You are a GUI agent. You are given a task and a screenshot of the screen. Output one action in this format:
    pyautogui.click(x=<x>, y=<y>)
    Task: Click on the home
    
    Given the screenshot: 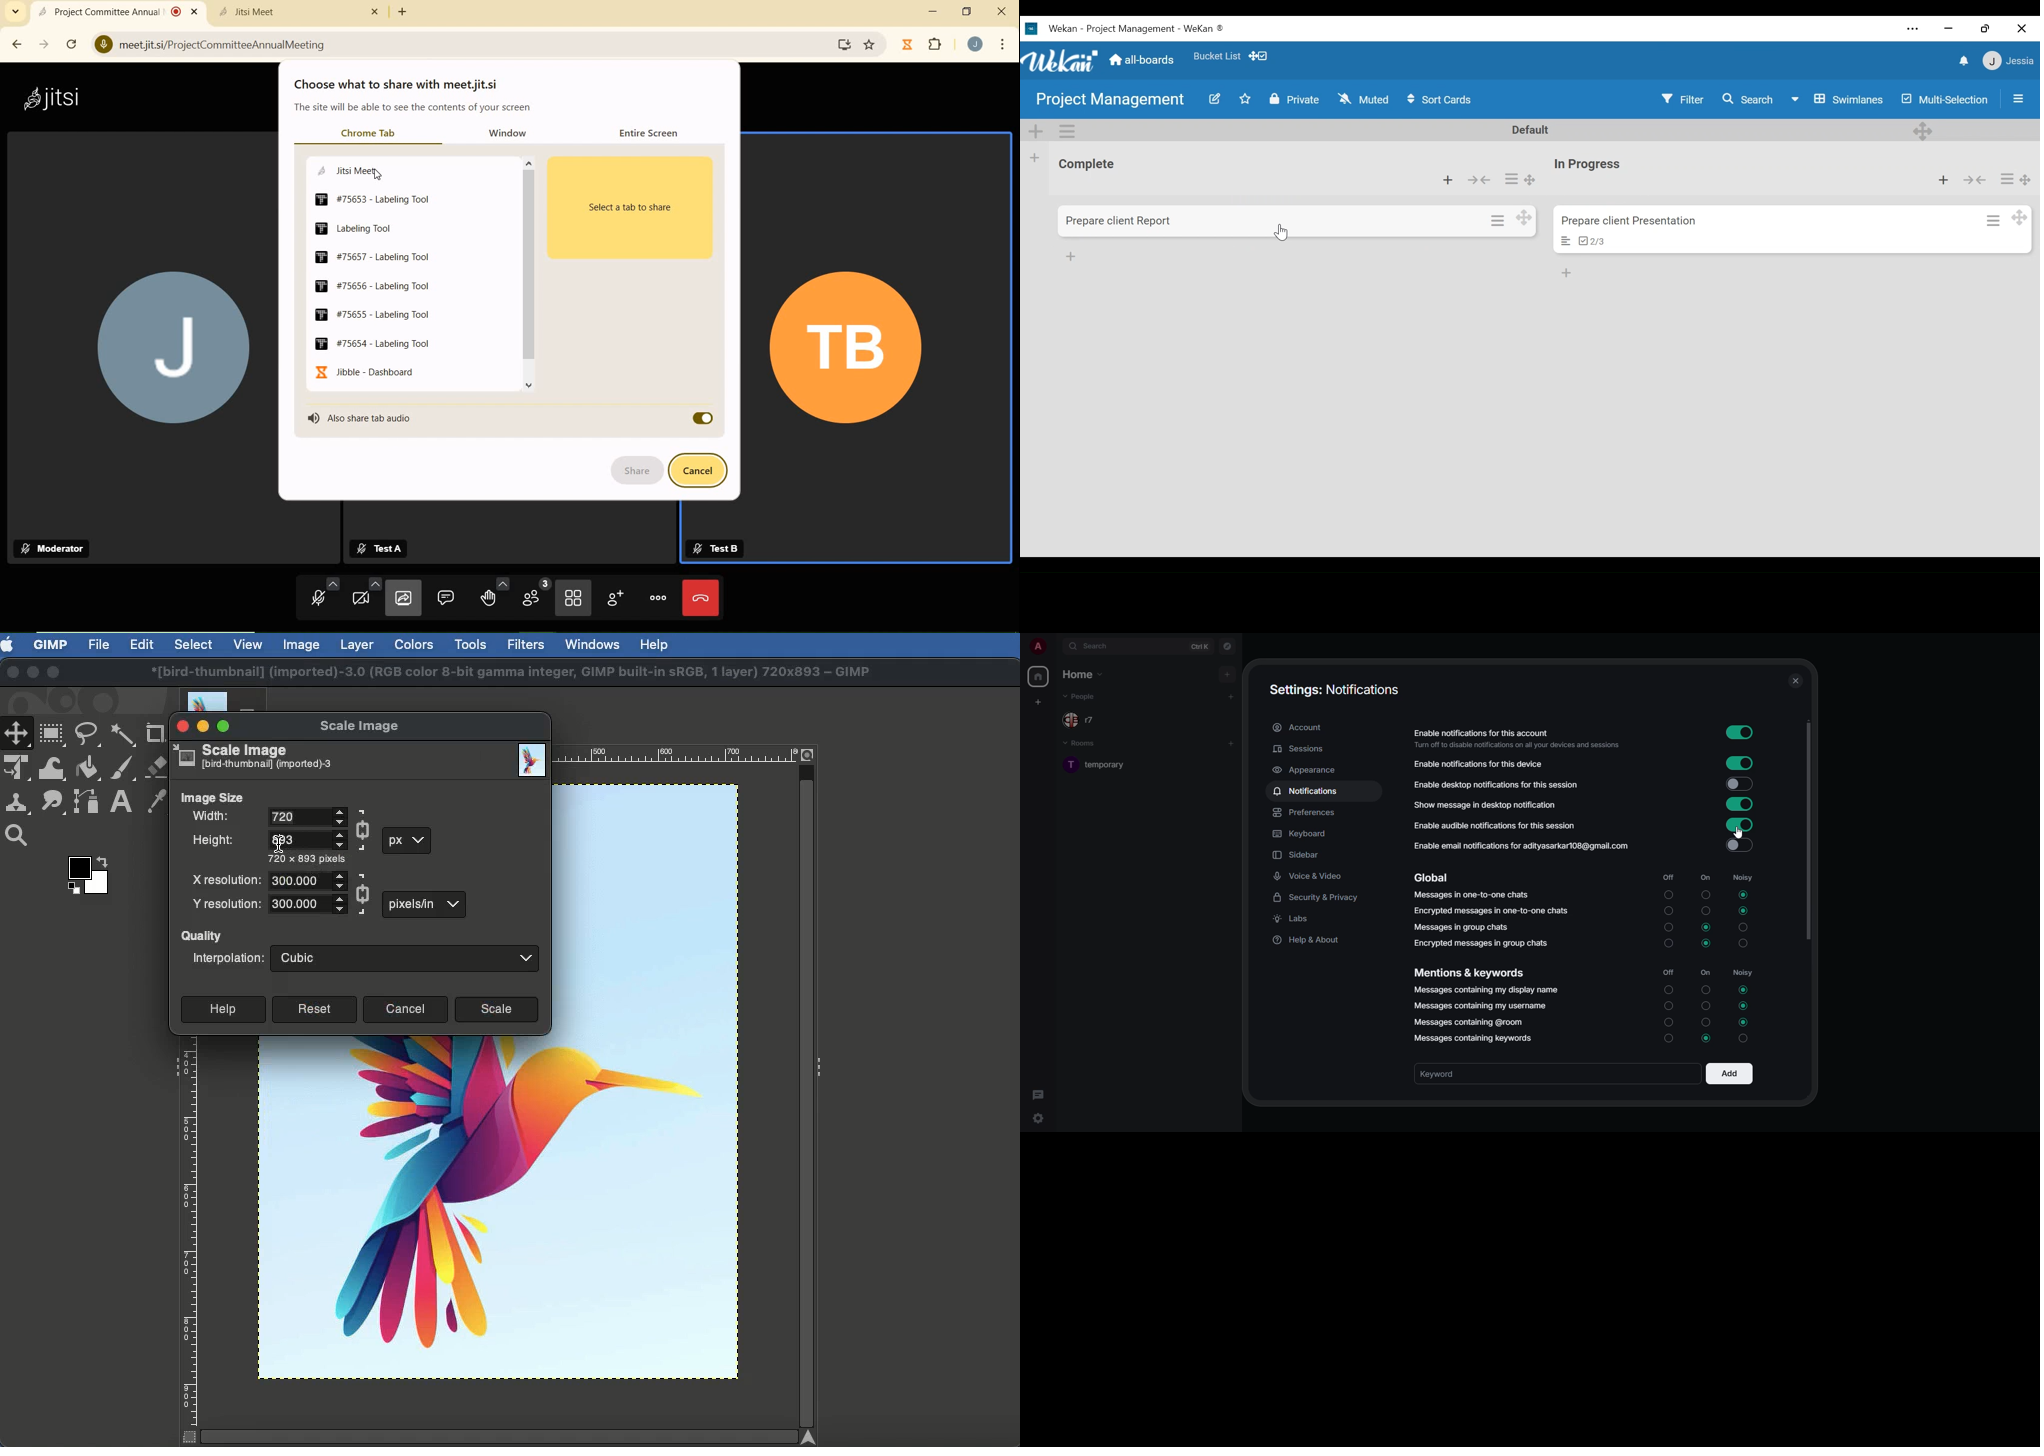 What is the action you would take?
    pyautogui.click(x=1082, y=673)
    